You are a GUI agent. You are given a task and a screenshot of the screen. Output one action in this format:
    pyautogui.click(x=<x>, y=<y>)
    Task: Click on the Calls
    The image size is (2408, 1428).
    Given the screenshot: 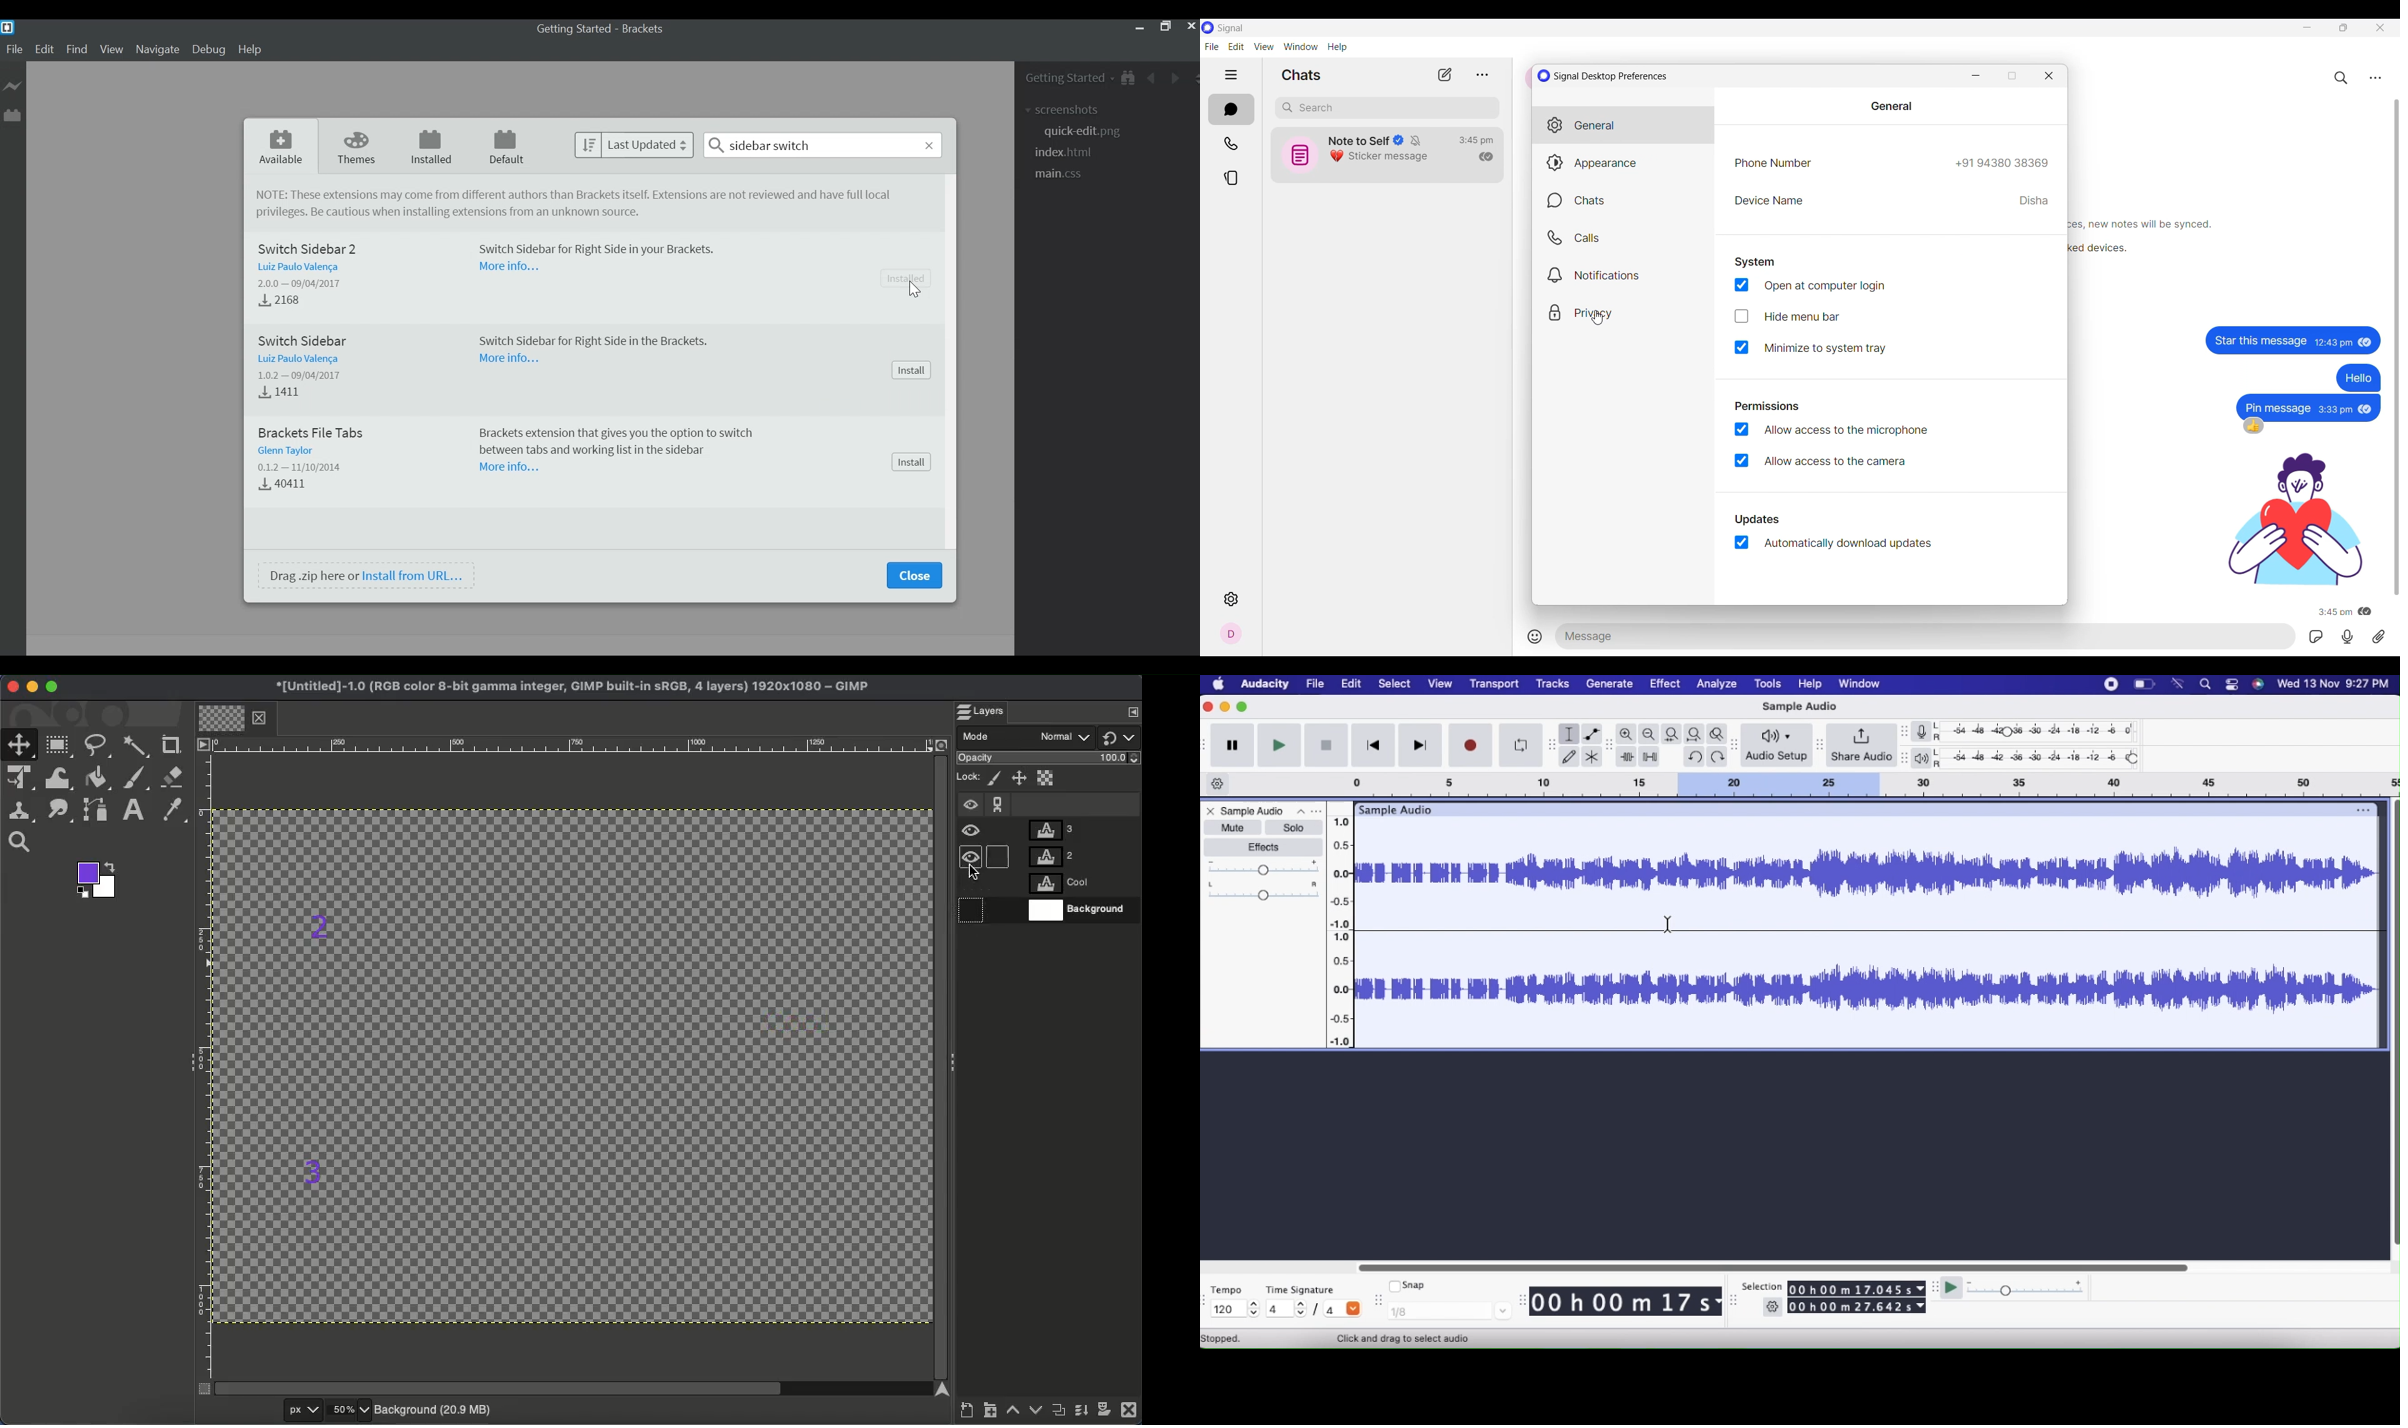 What is the action you would take?
    pyautogui.click(x=1231, y=144)
    